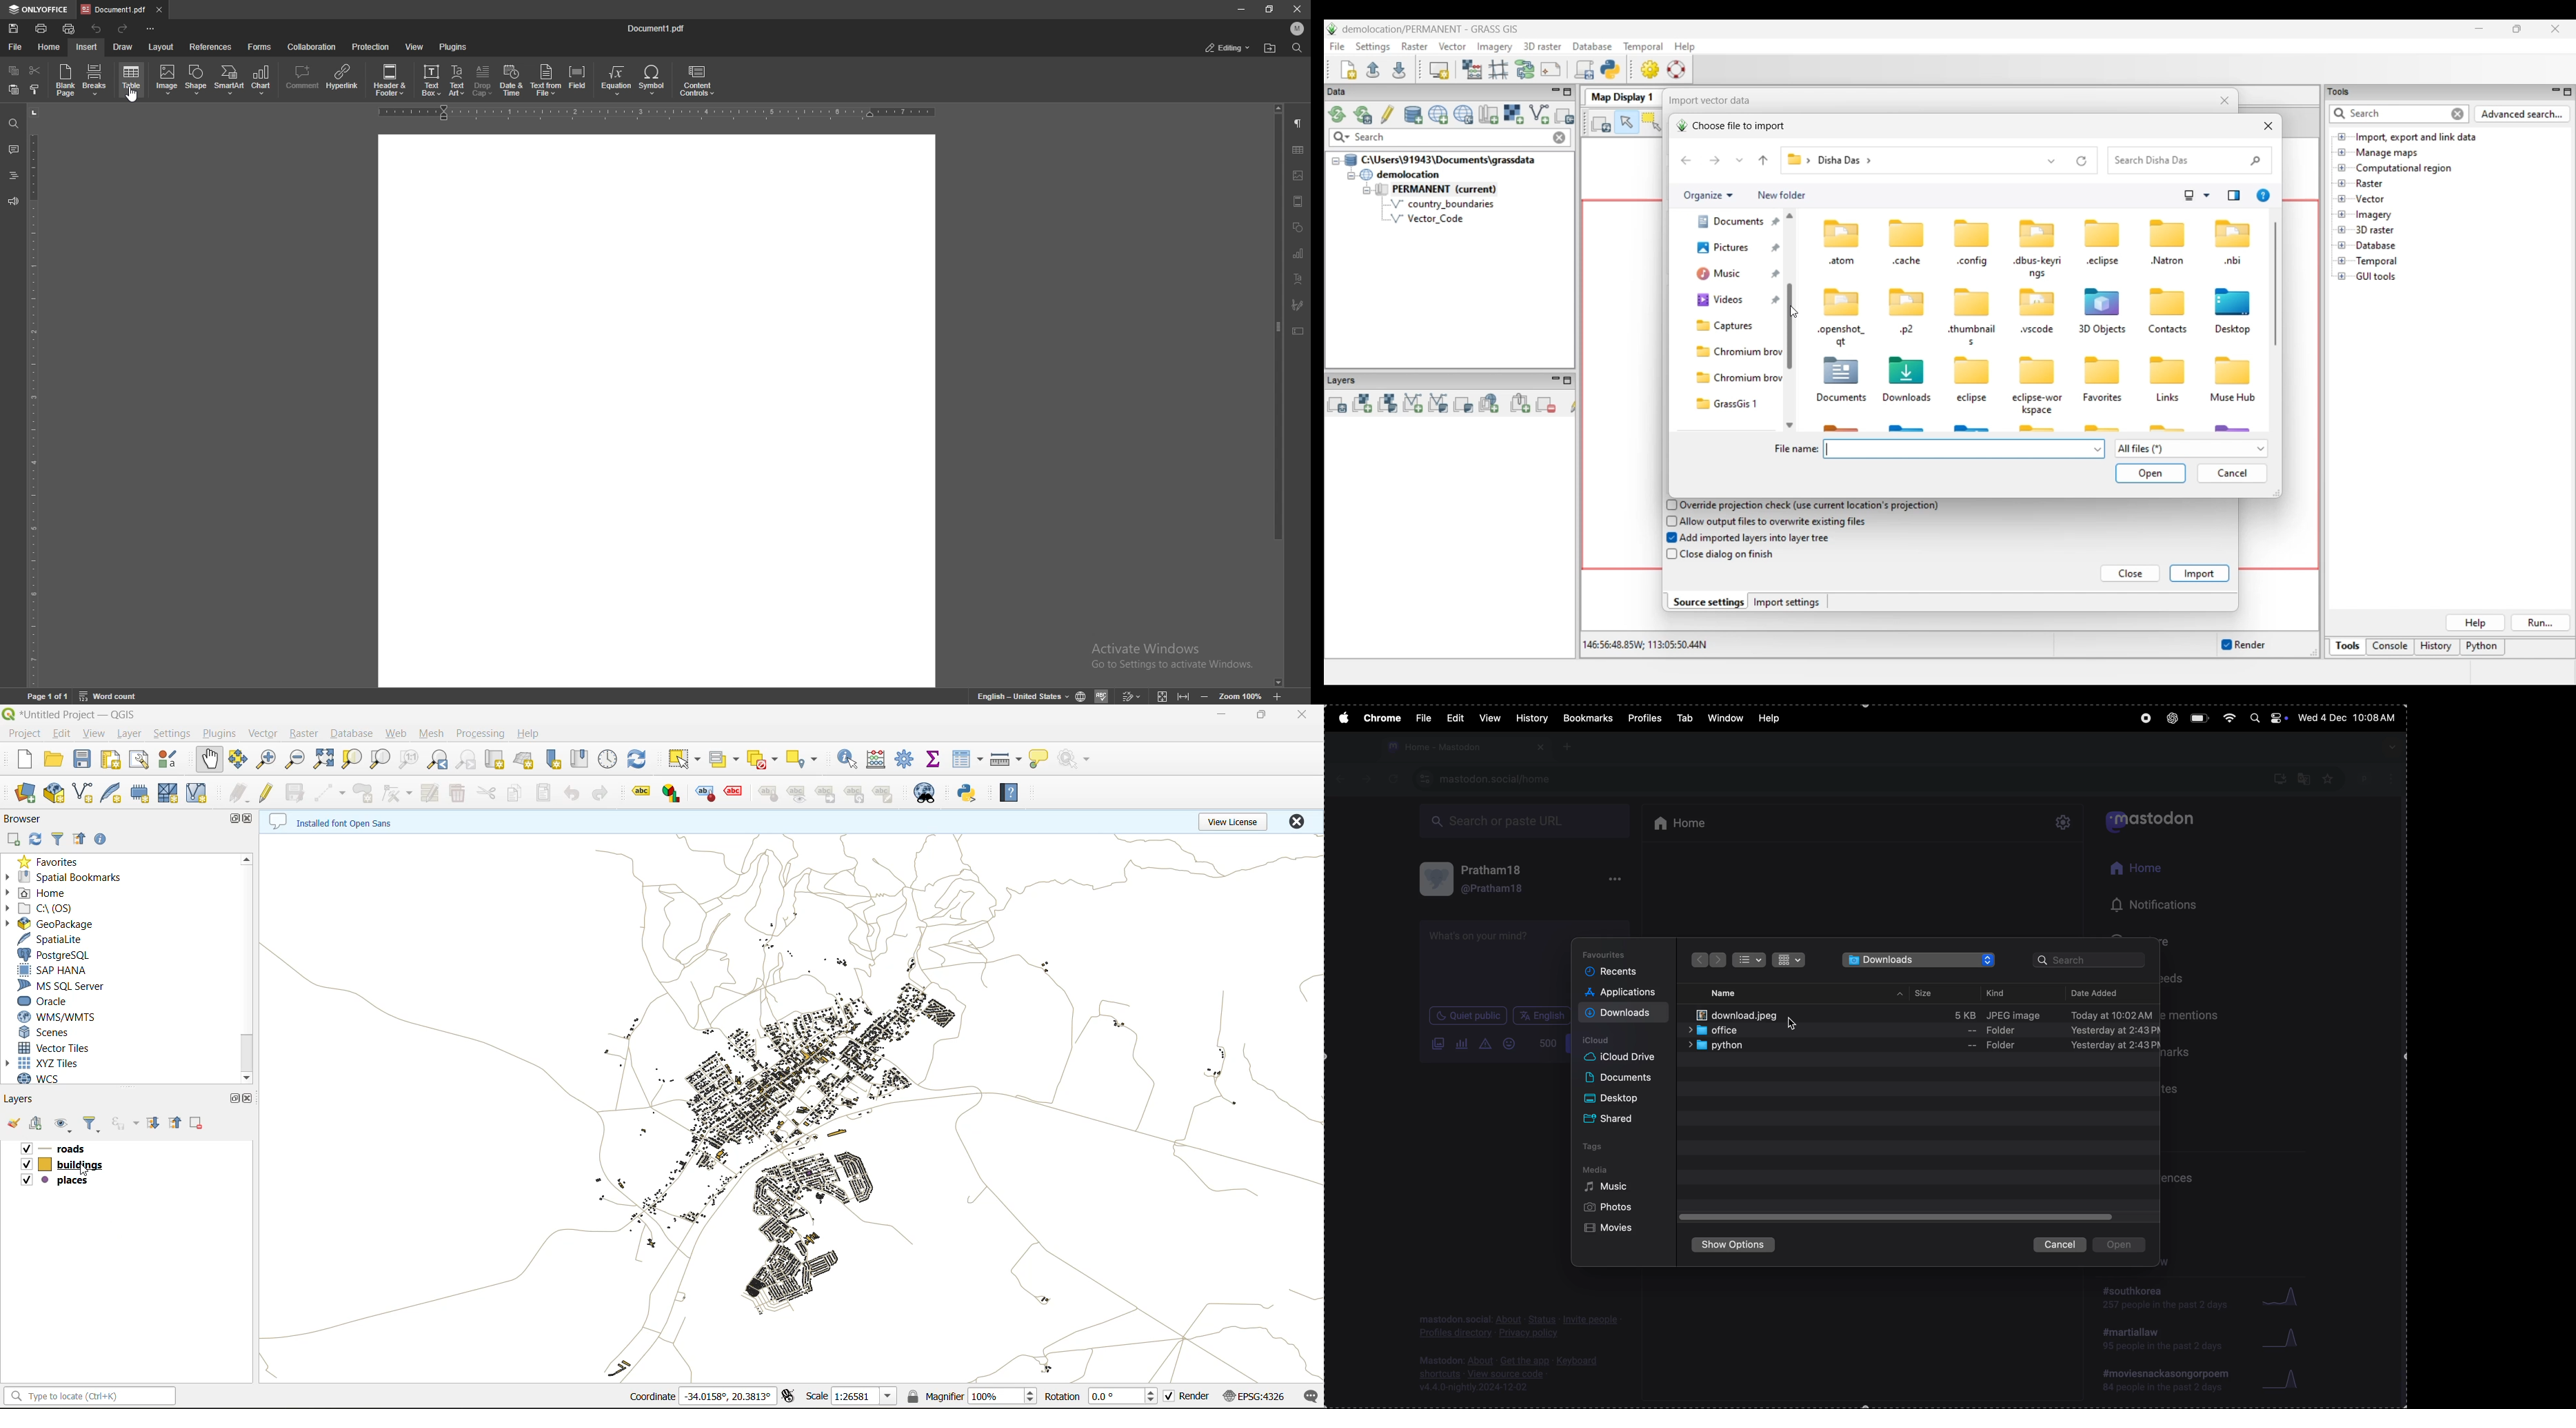 This screenshot has height=1428, width=2576. Describe the element at coordinates (1260, 717) in the screenshot. I see `maximize` at that location.